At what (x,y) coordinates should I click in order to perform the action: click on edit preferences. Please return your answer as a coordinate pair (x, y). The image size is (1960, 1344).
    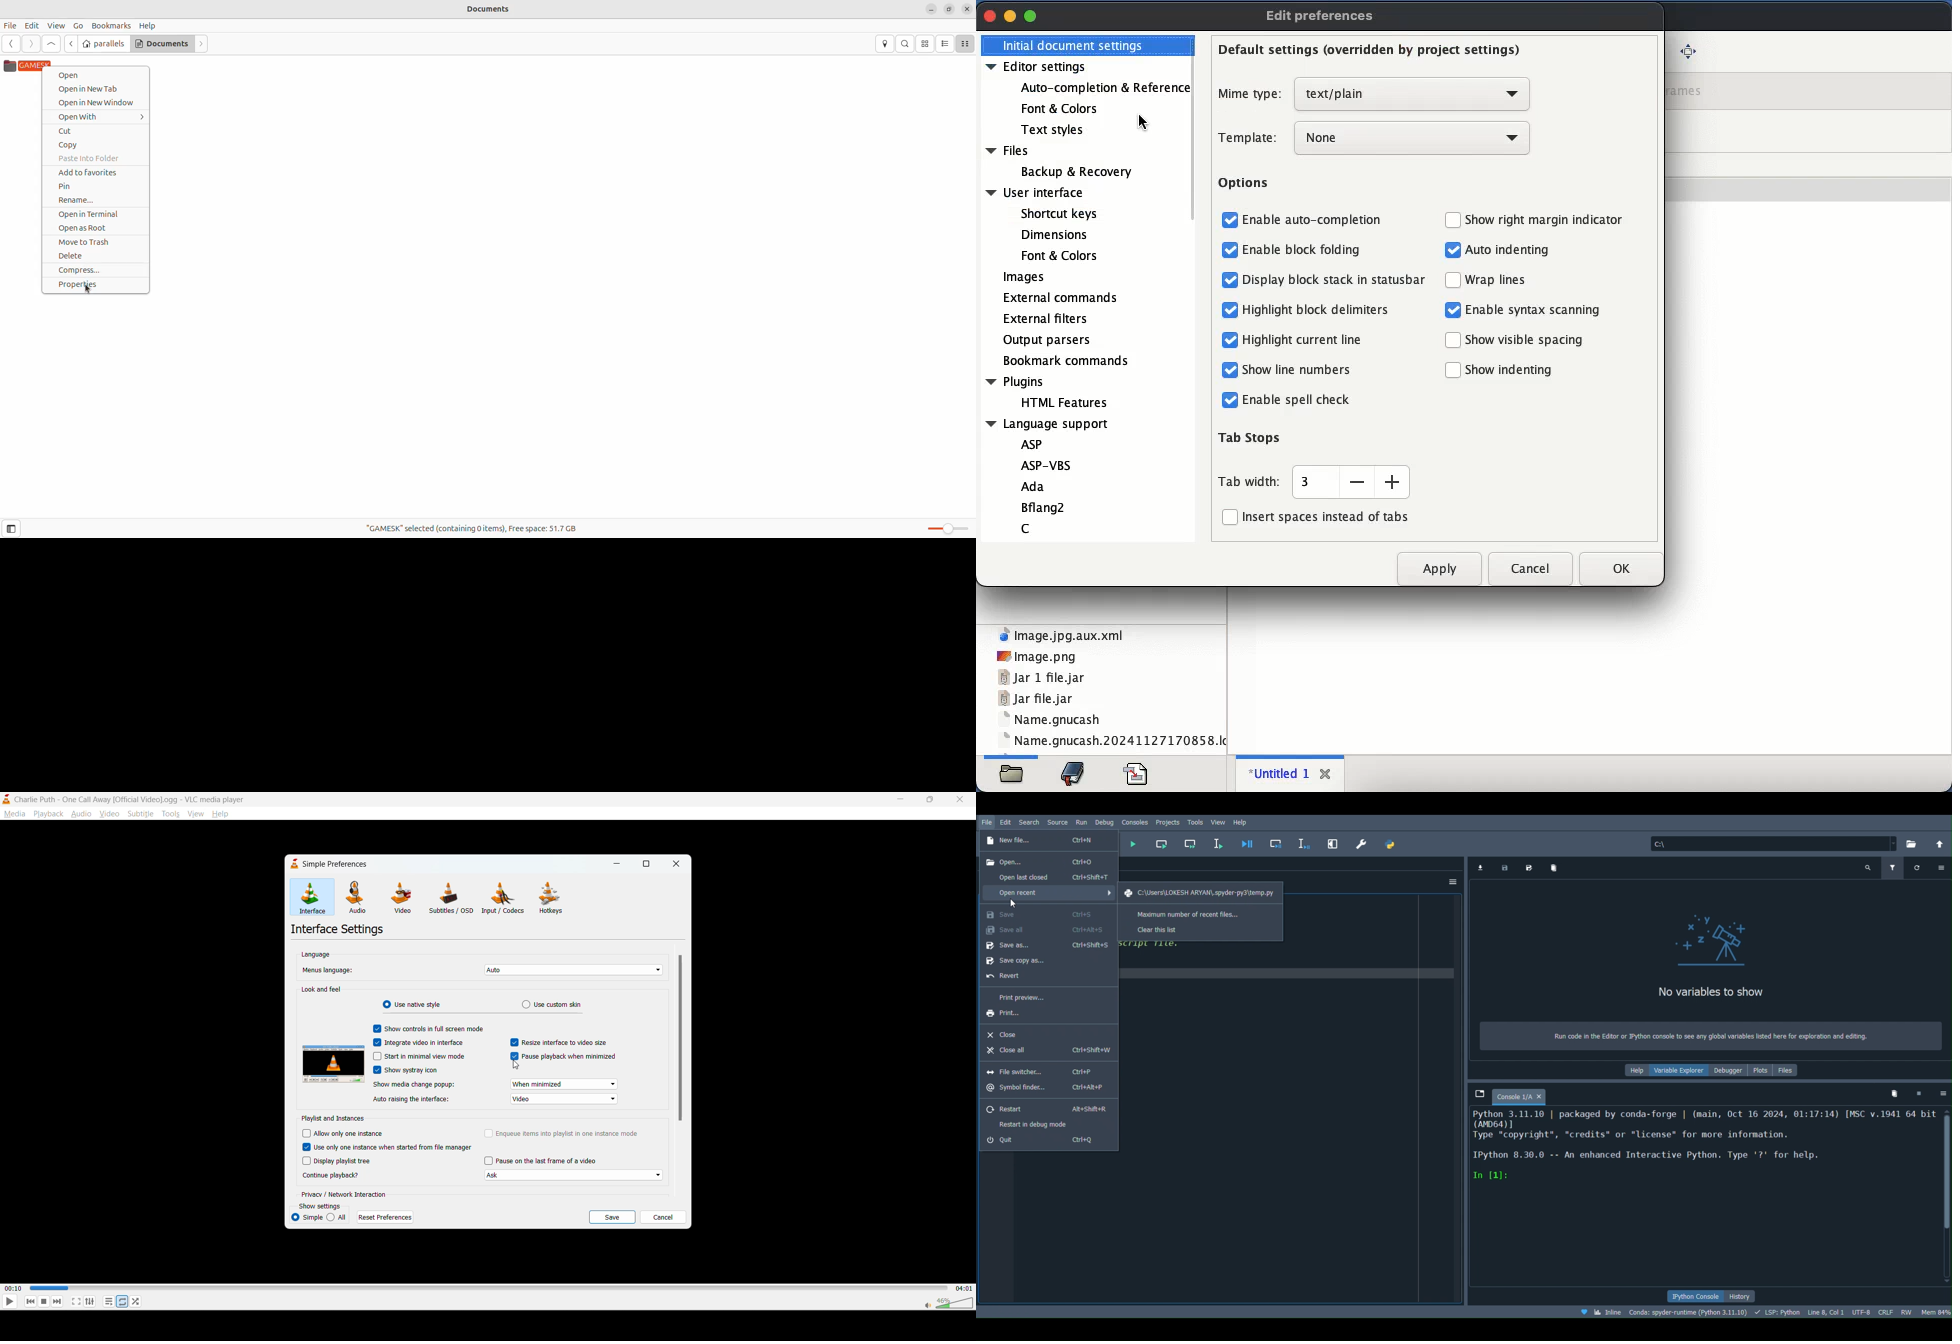
    Looking at the image, I should click on (1322, 17).